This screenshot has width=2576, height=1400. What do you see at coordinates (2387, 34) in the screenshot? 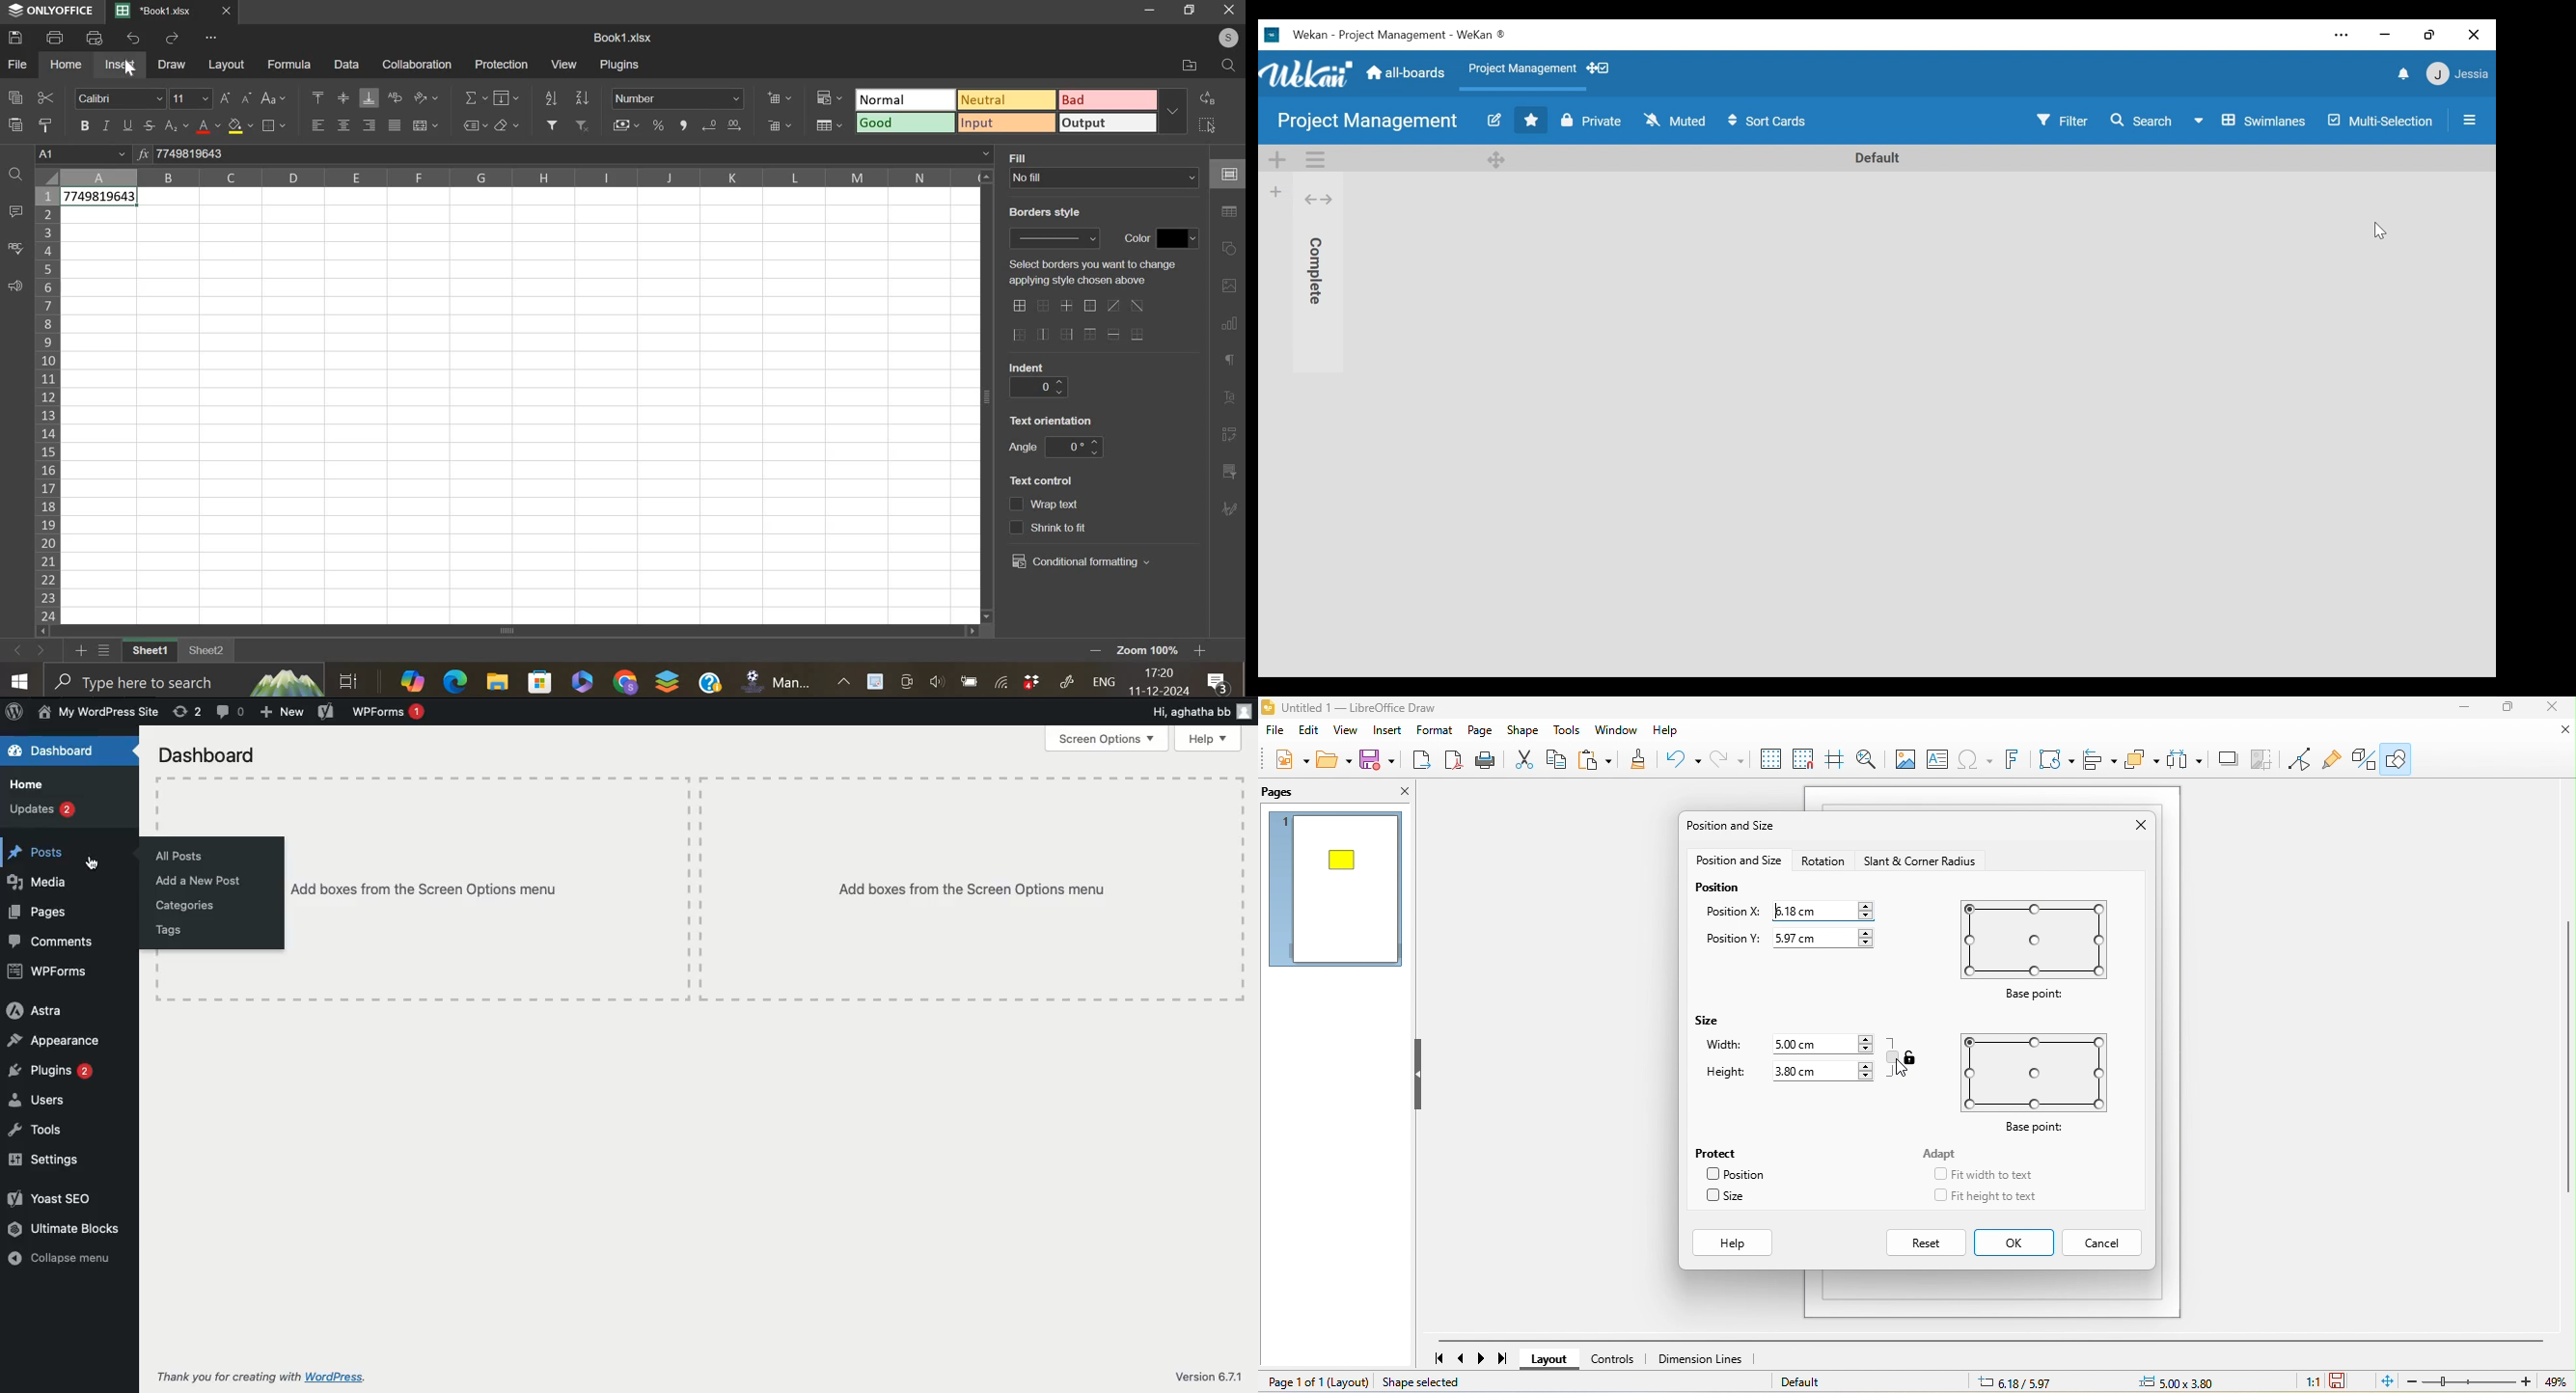
I see `minimize` at bounding box center [2387, 34].